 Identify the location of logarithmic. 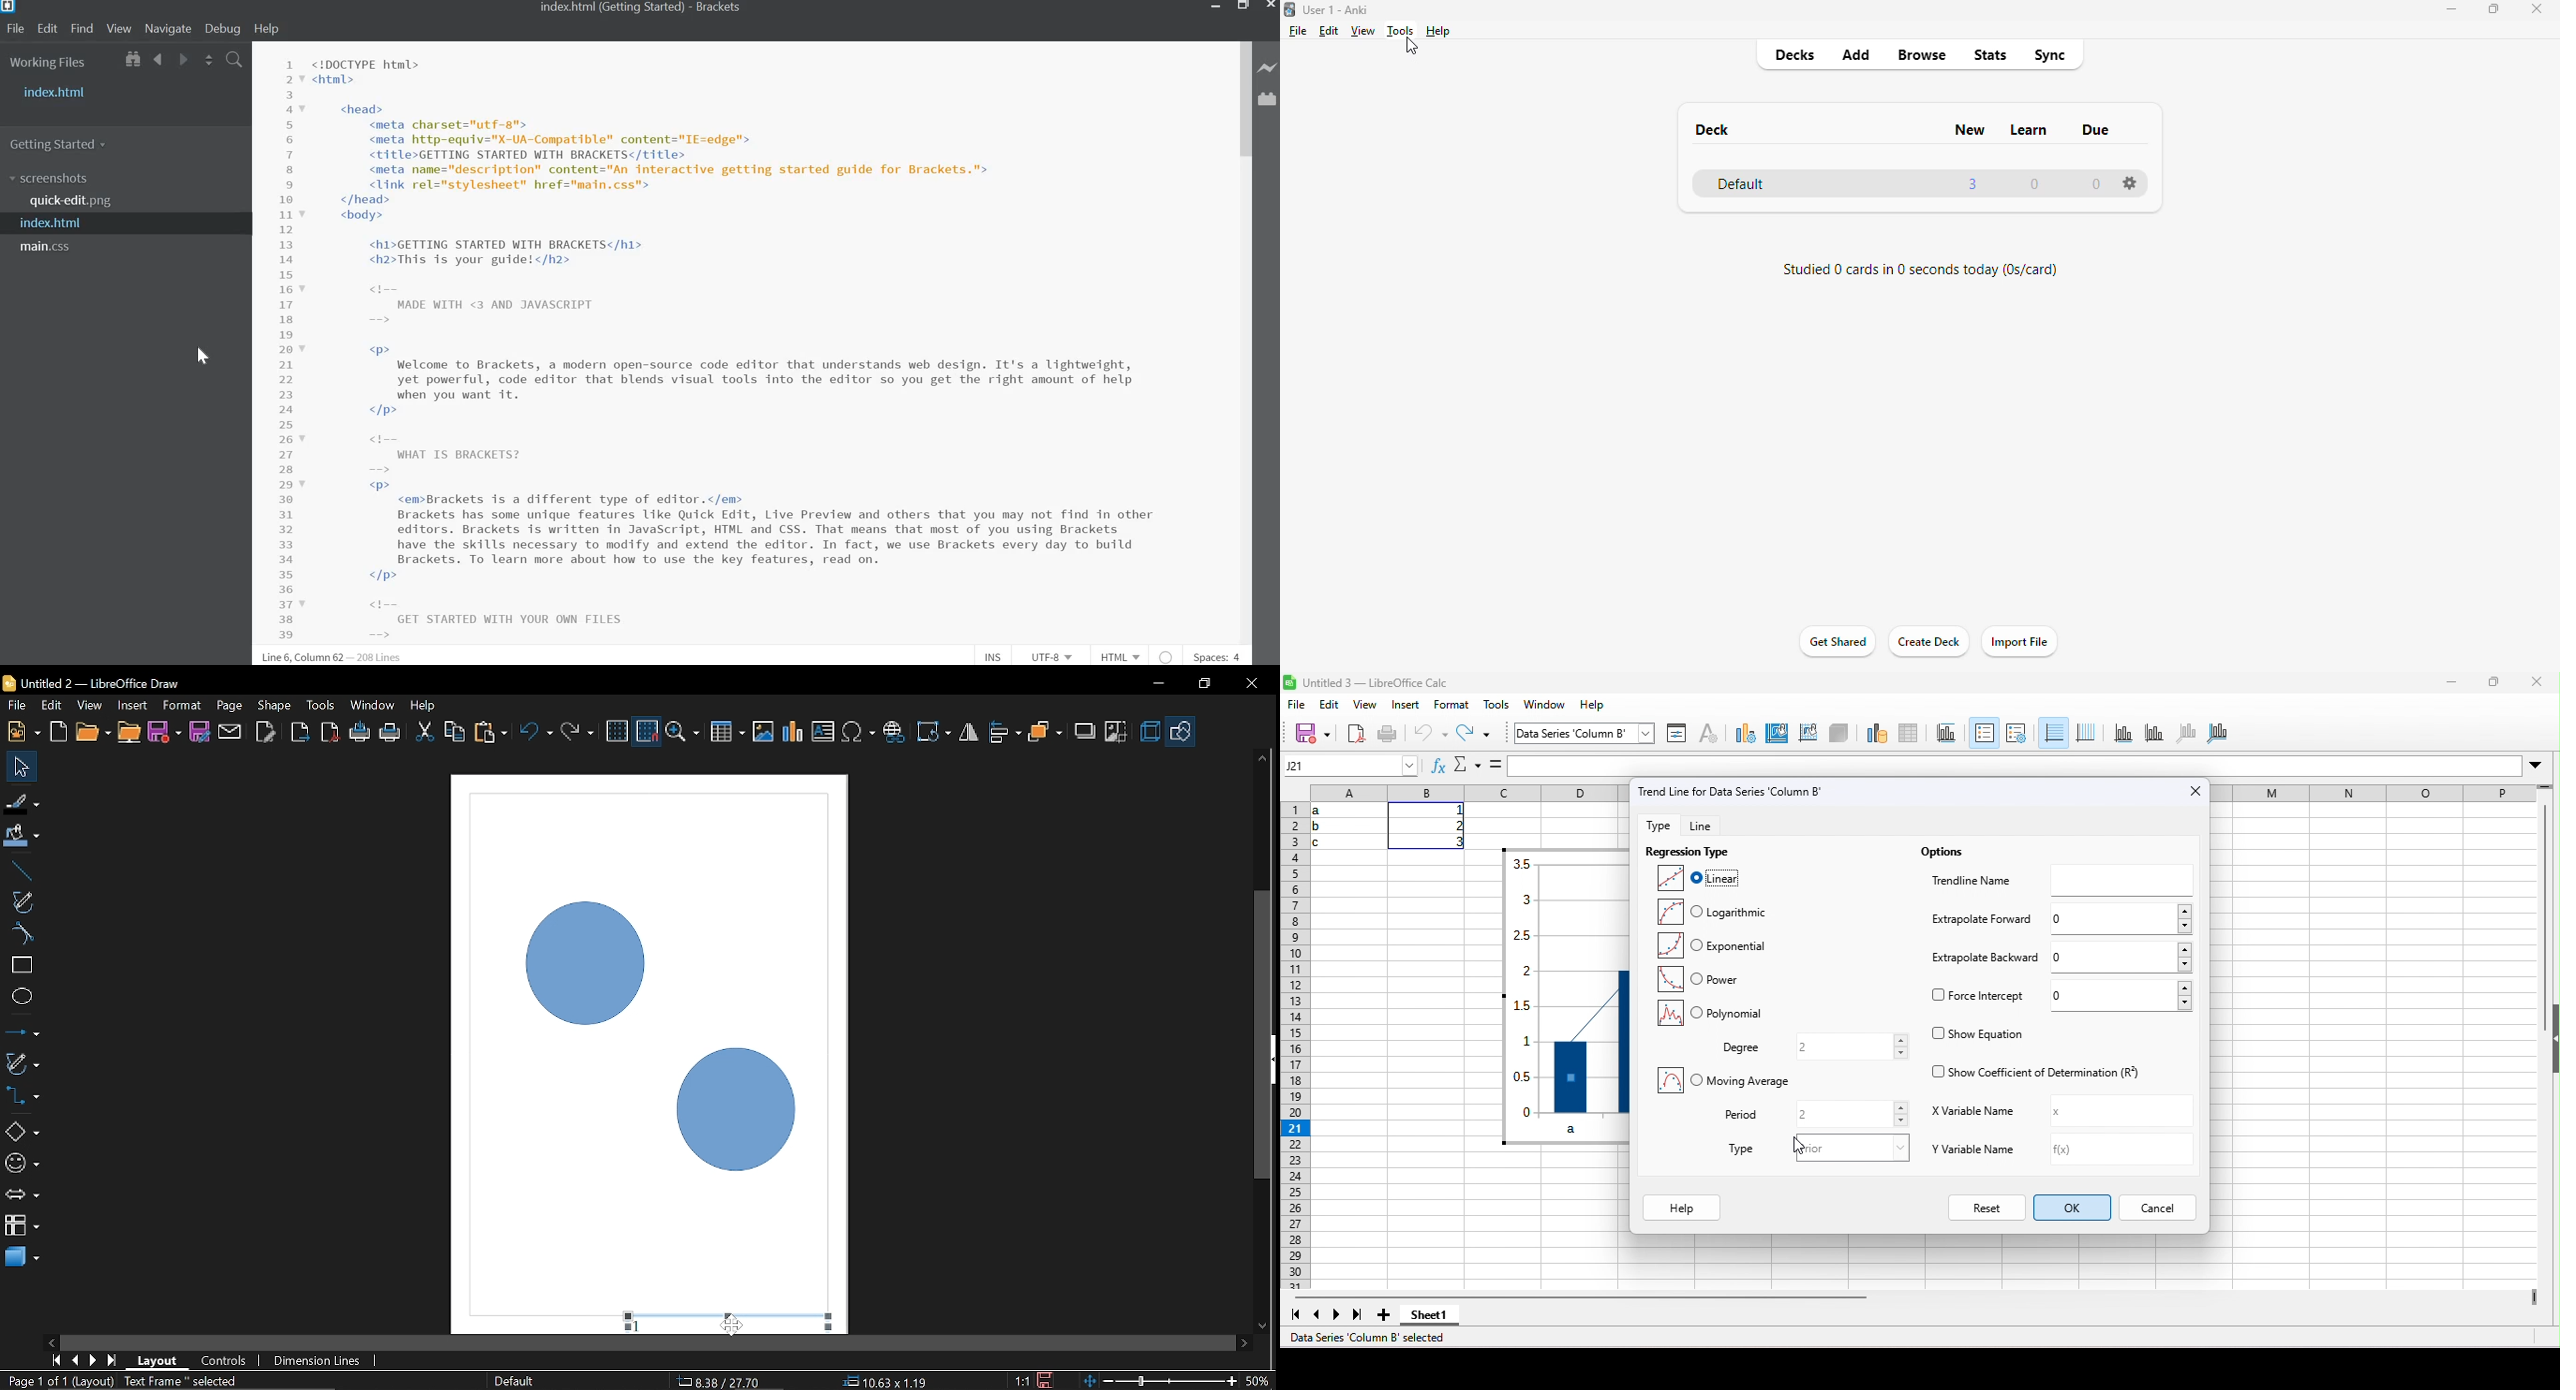
(1712, 912).